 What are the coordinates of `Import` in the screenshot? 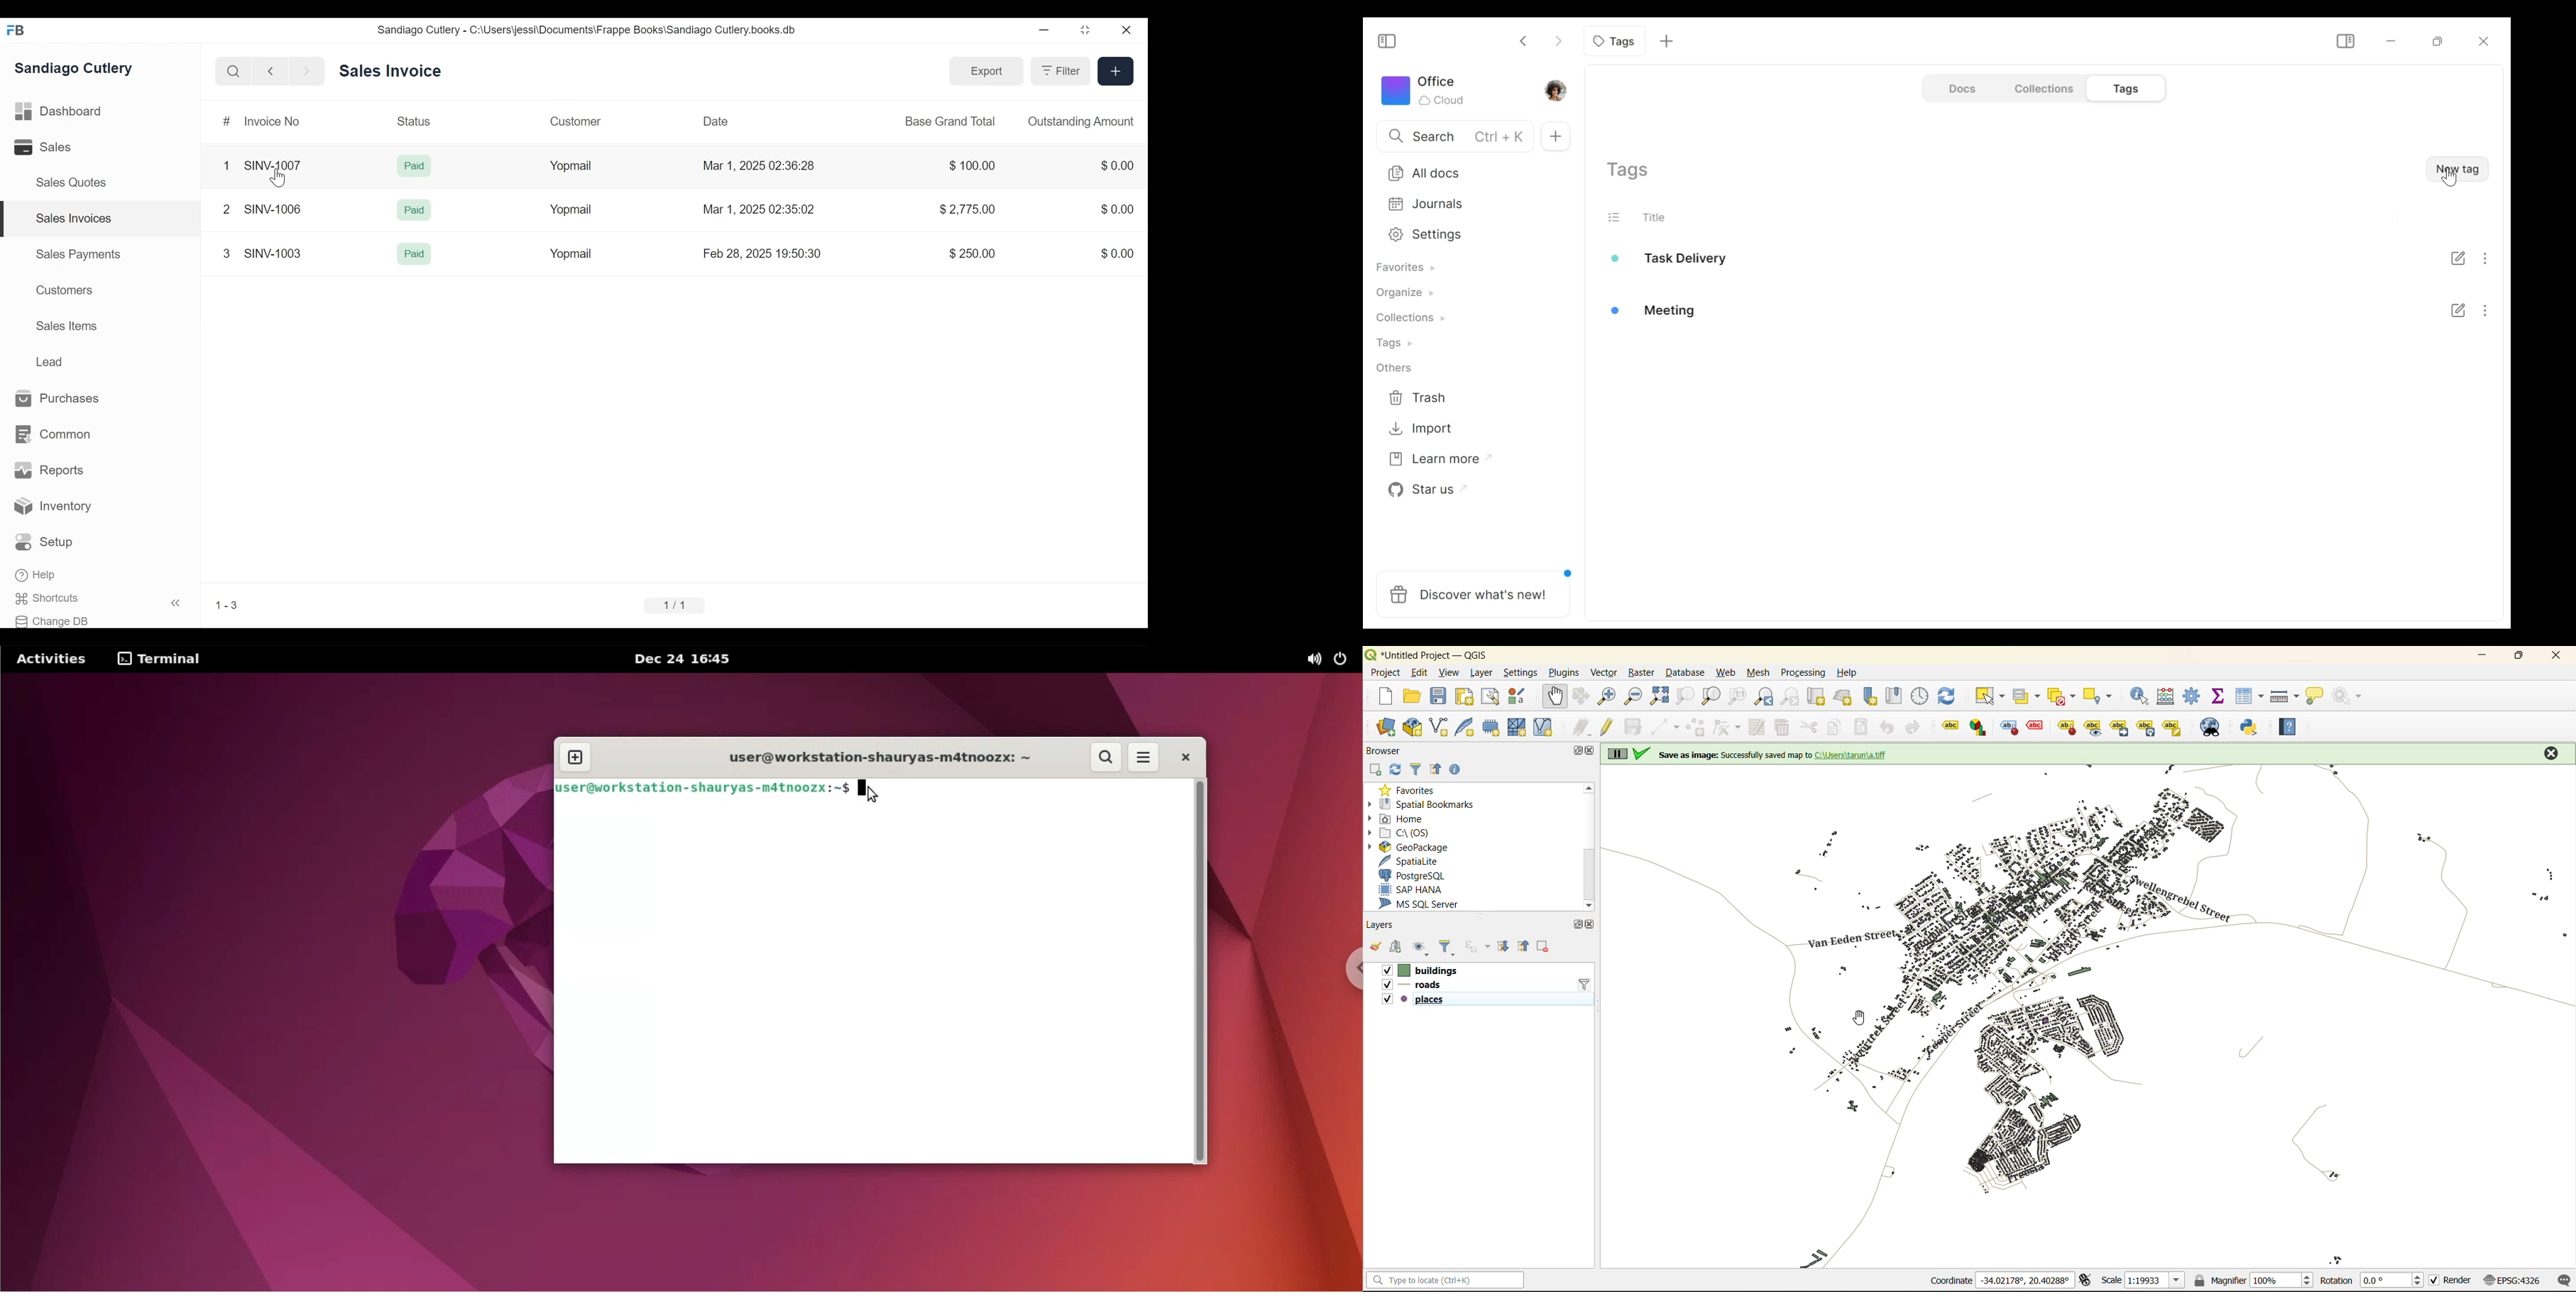 It's located at (1424, 431).